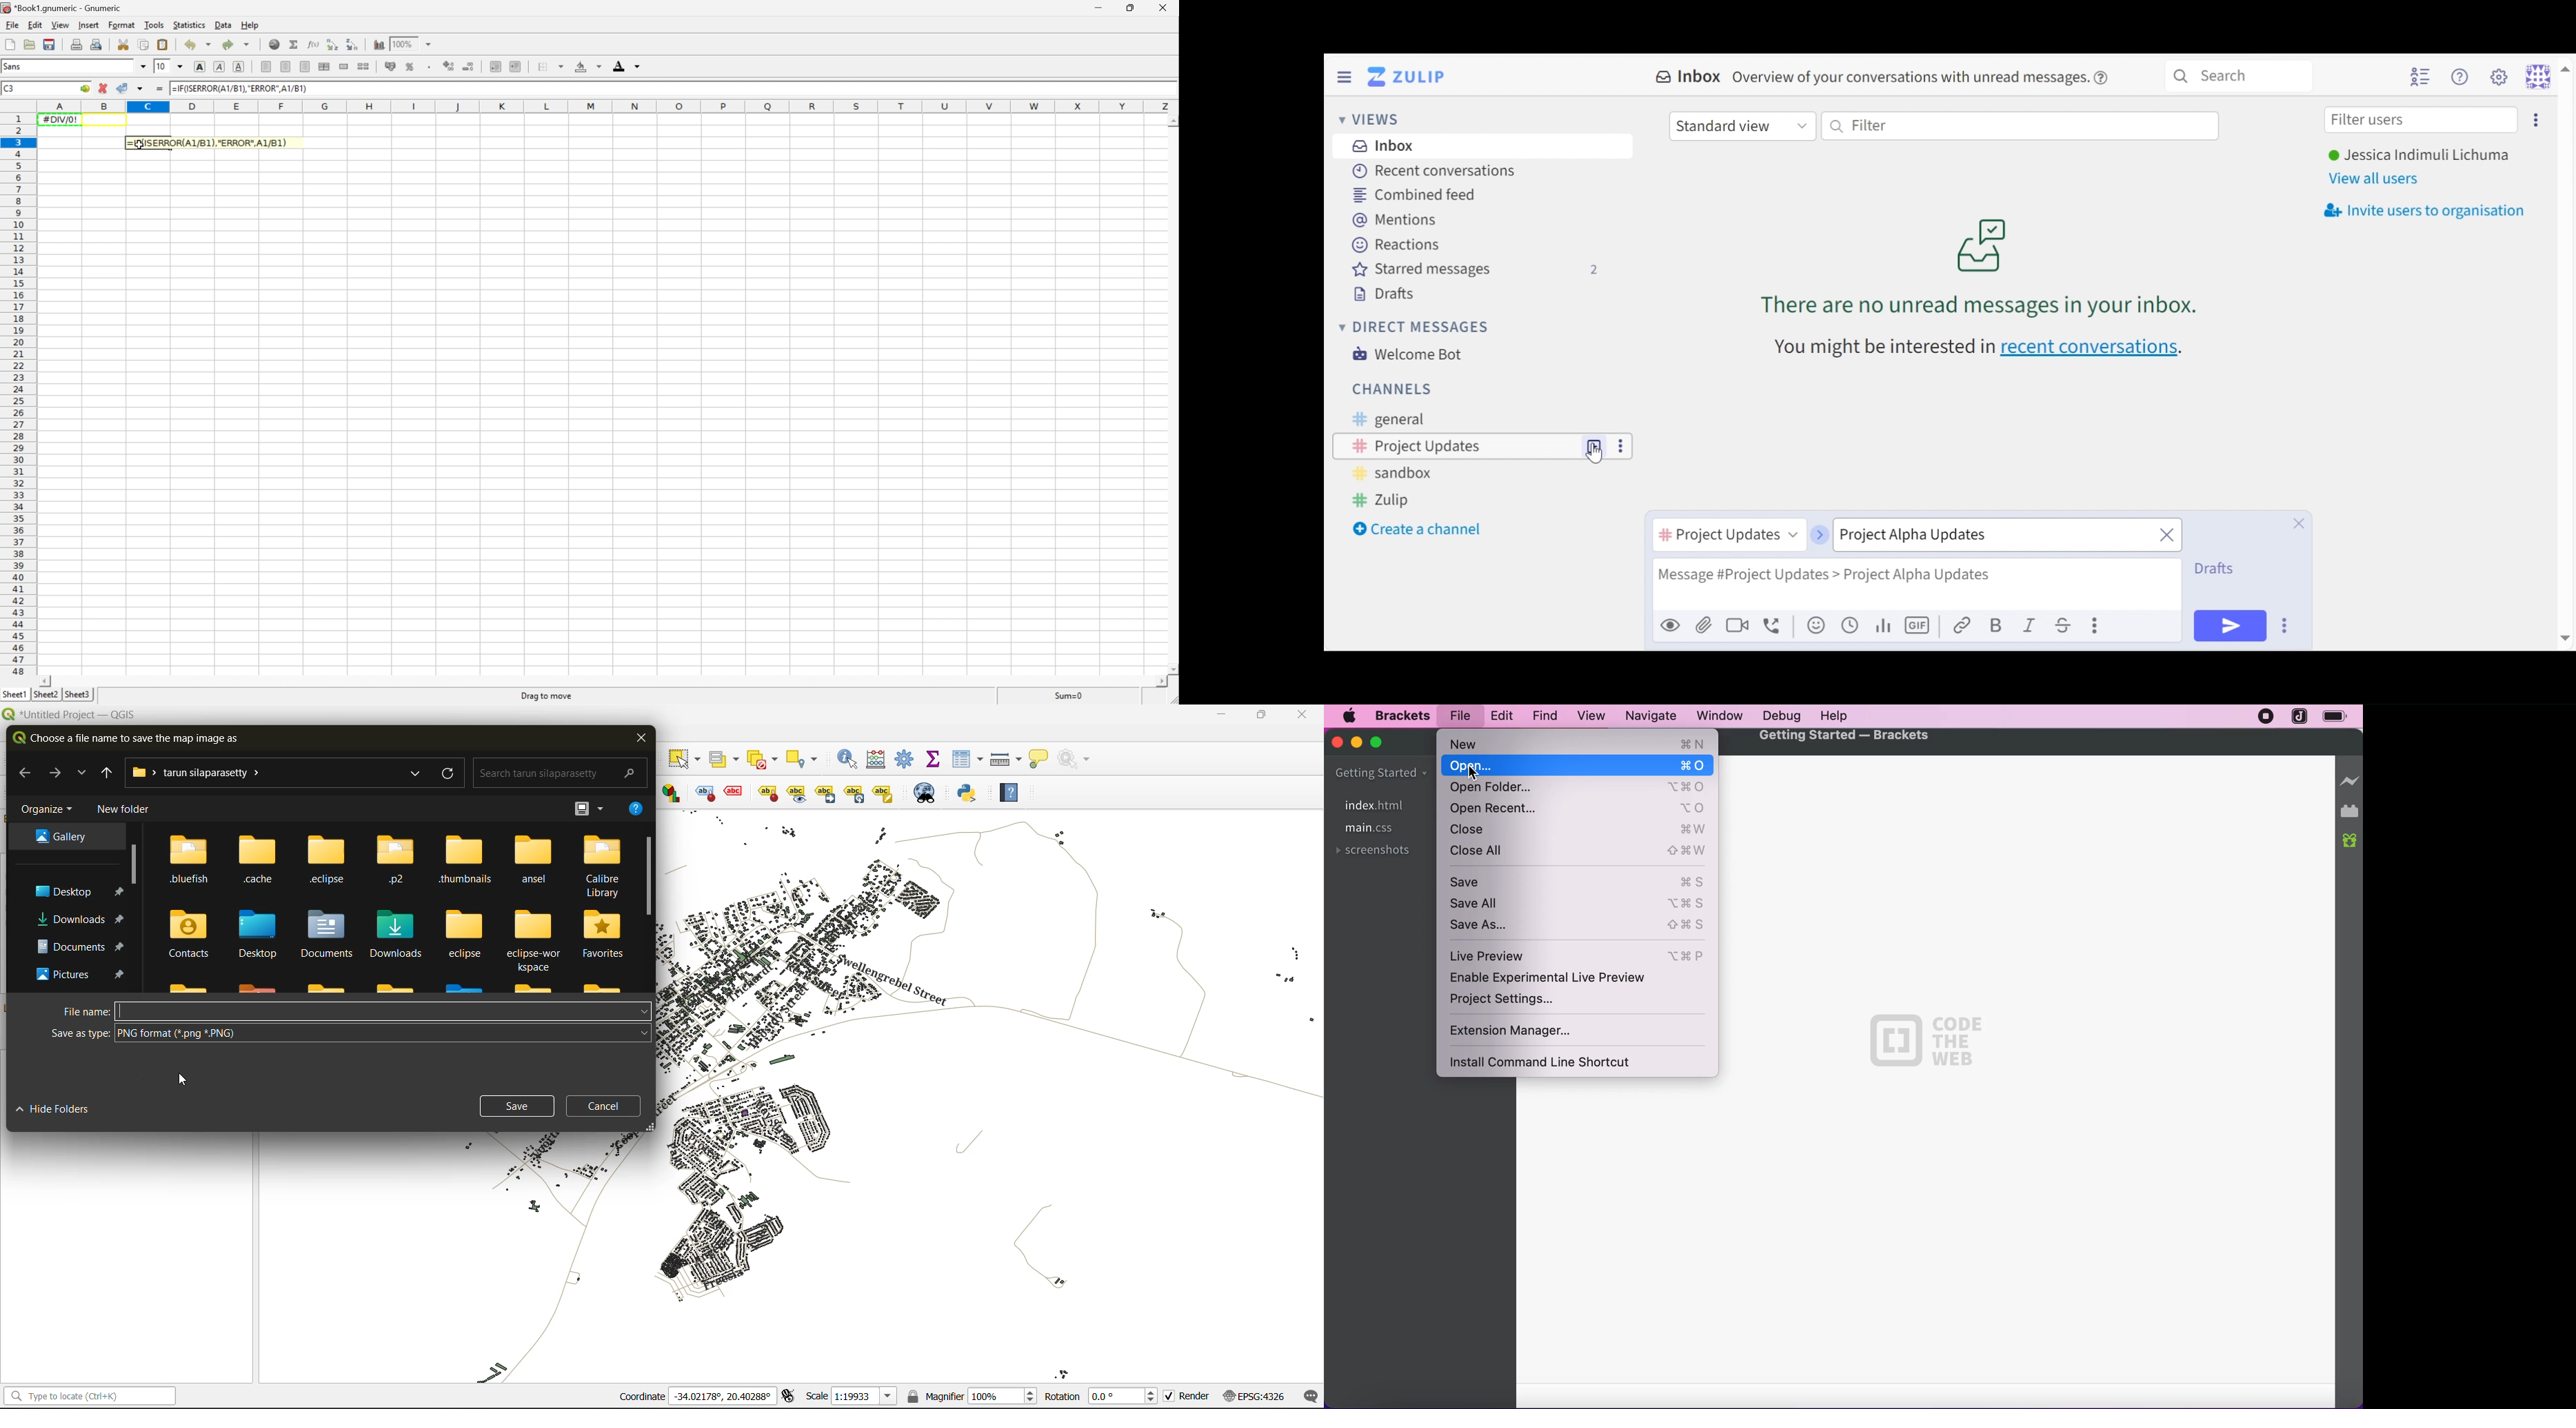 The height and width of the screenshot is (1428, 2576). I want to click on Brackets, so click(1403, 716).